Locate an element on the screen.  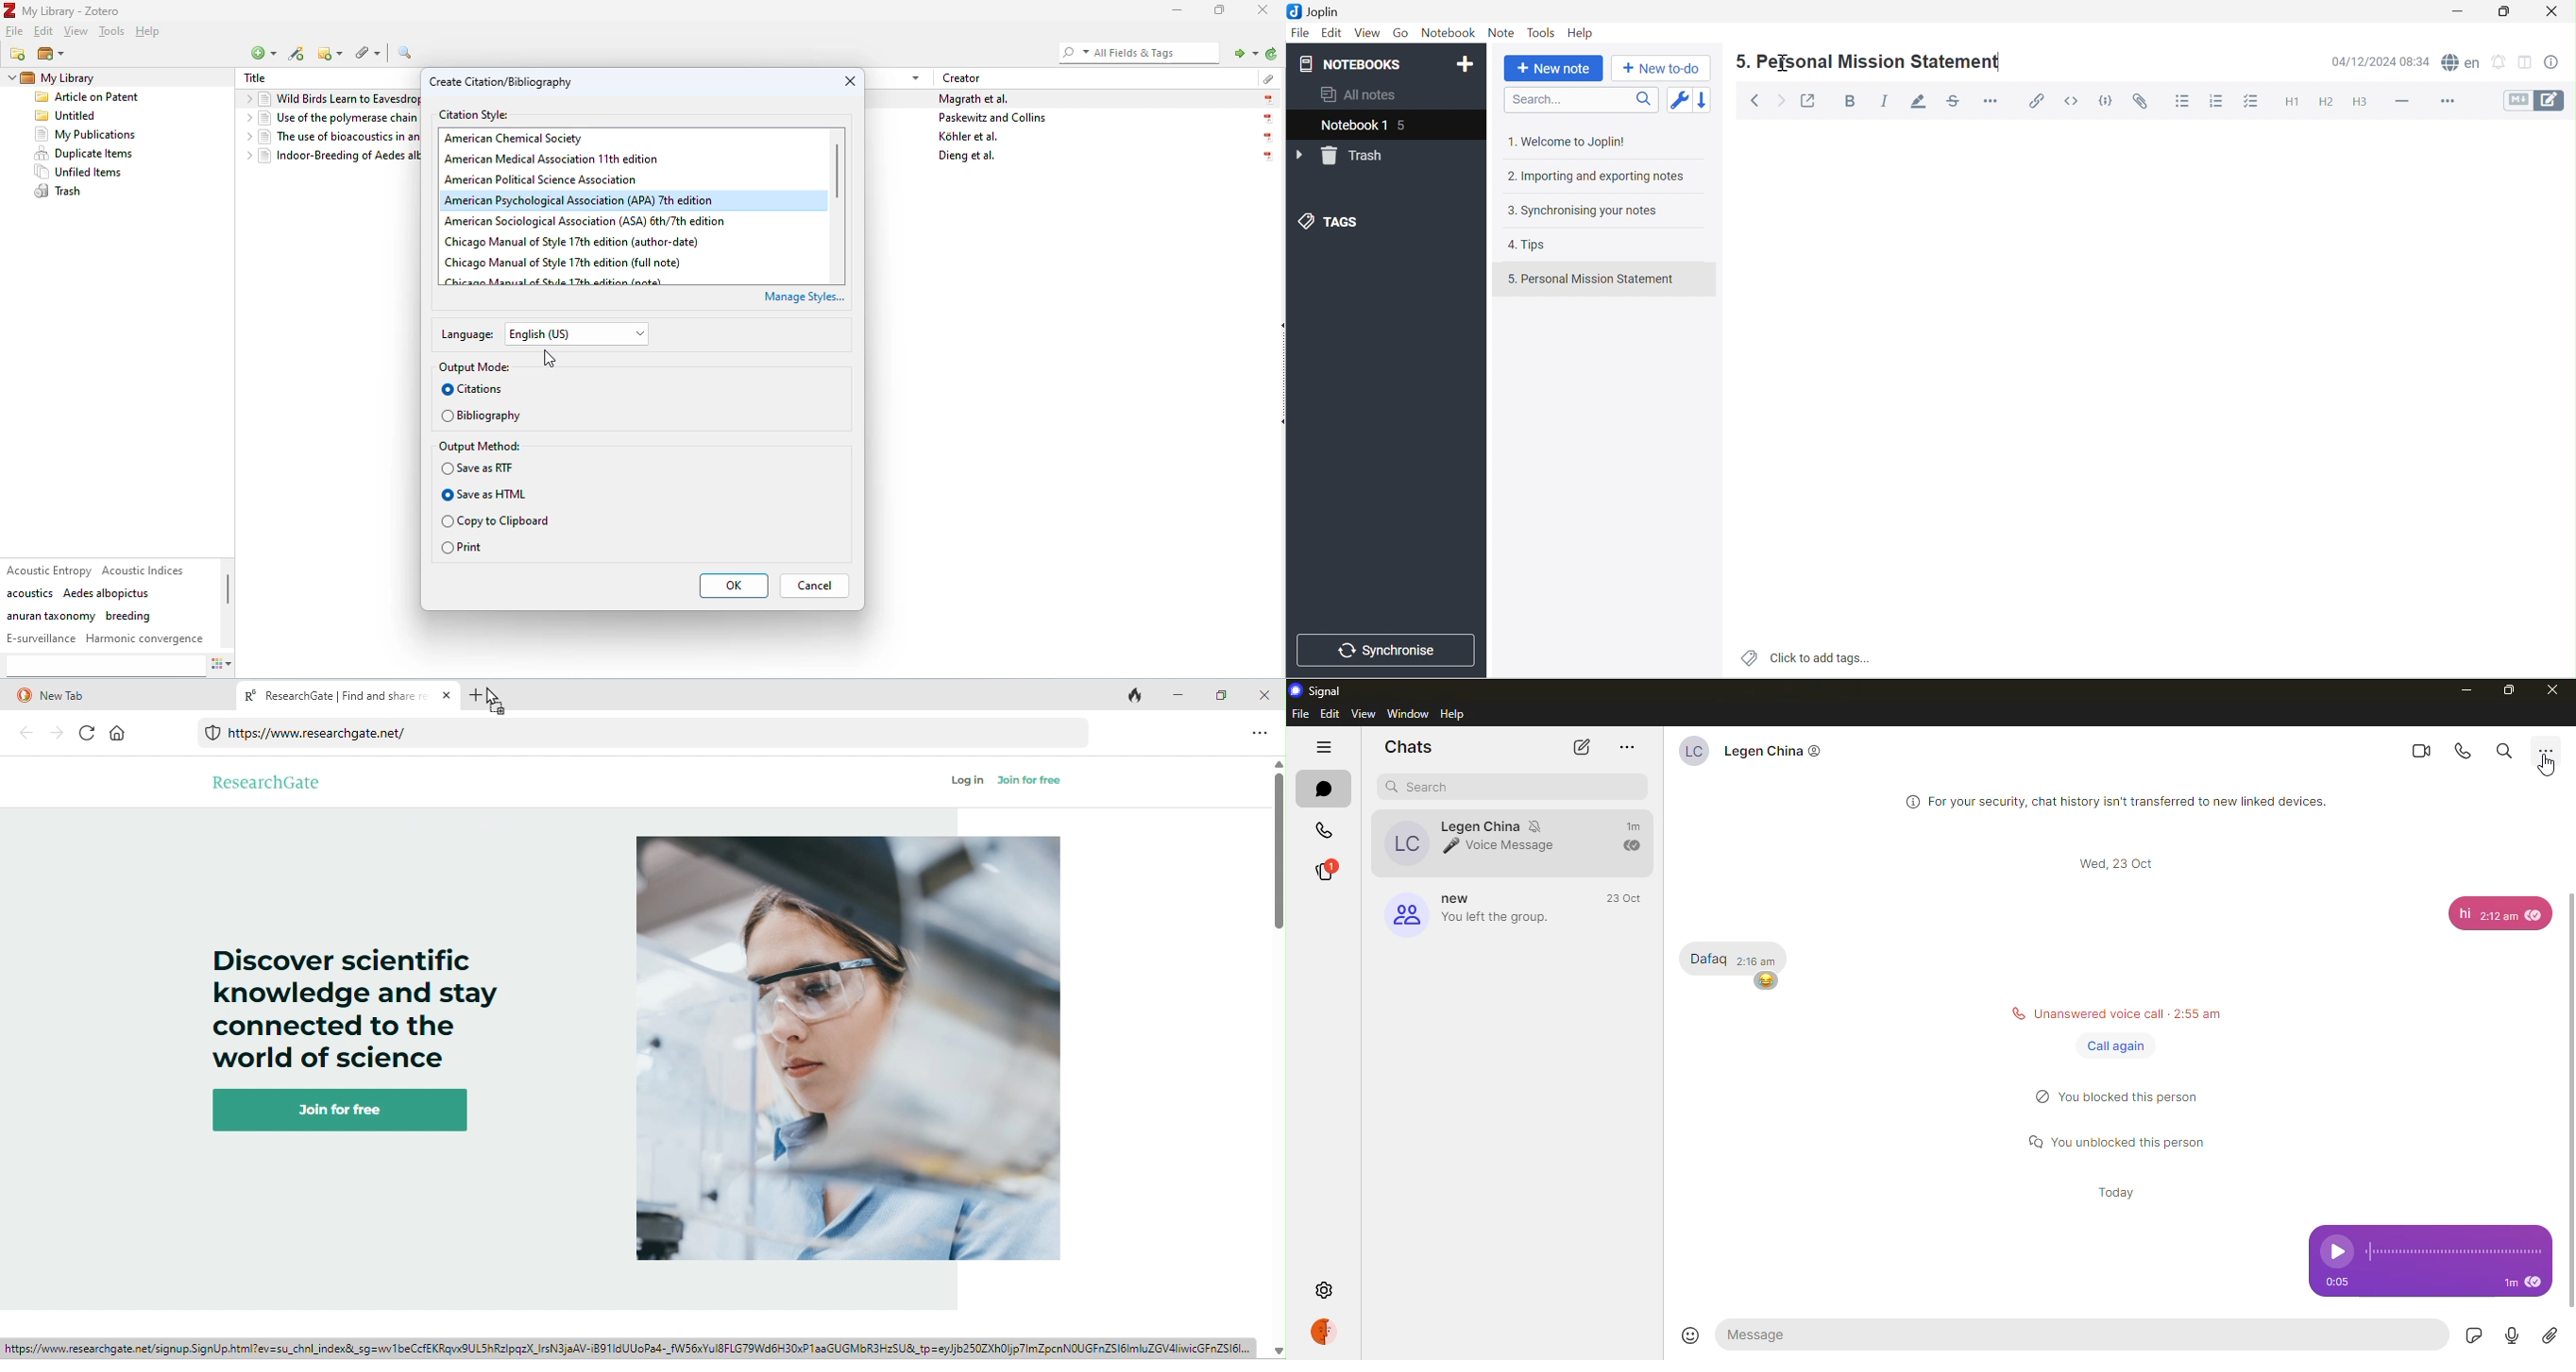
Spell checker is located at coordinates (2459, 62).